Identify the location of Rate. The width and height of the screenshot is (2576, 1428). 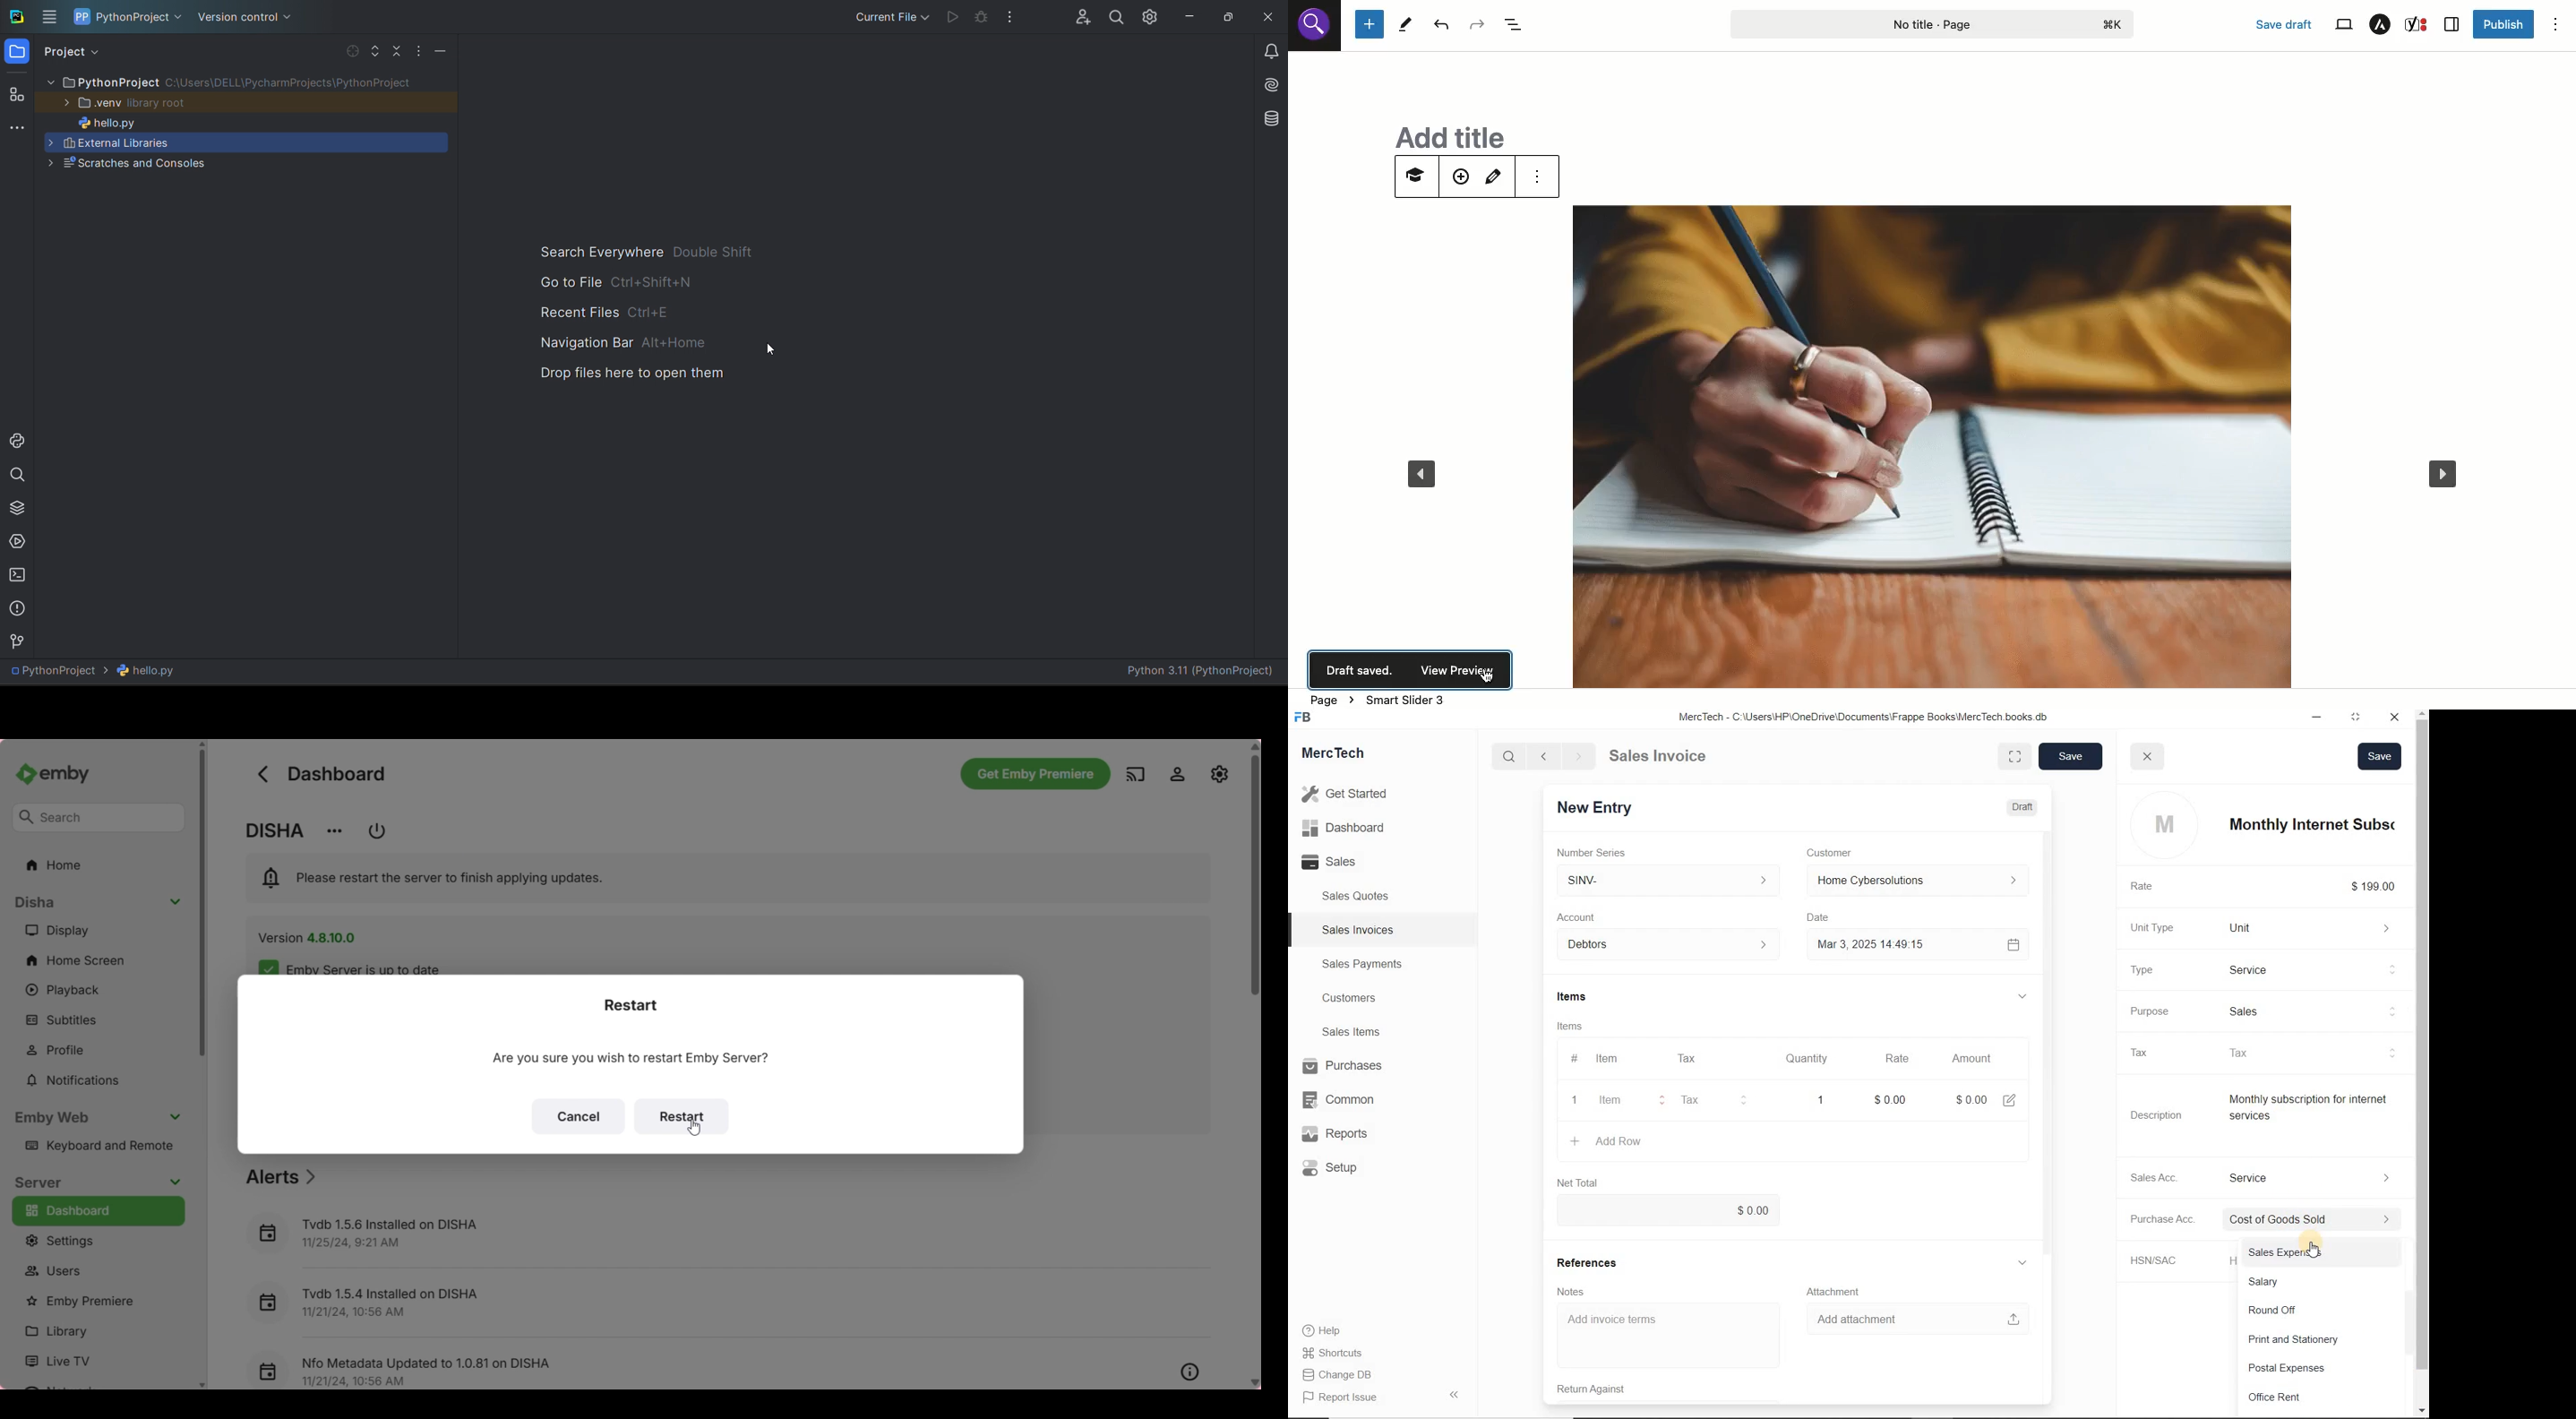
(2153, 887).